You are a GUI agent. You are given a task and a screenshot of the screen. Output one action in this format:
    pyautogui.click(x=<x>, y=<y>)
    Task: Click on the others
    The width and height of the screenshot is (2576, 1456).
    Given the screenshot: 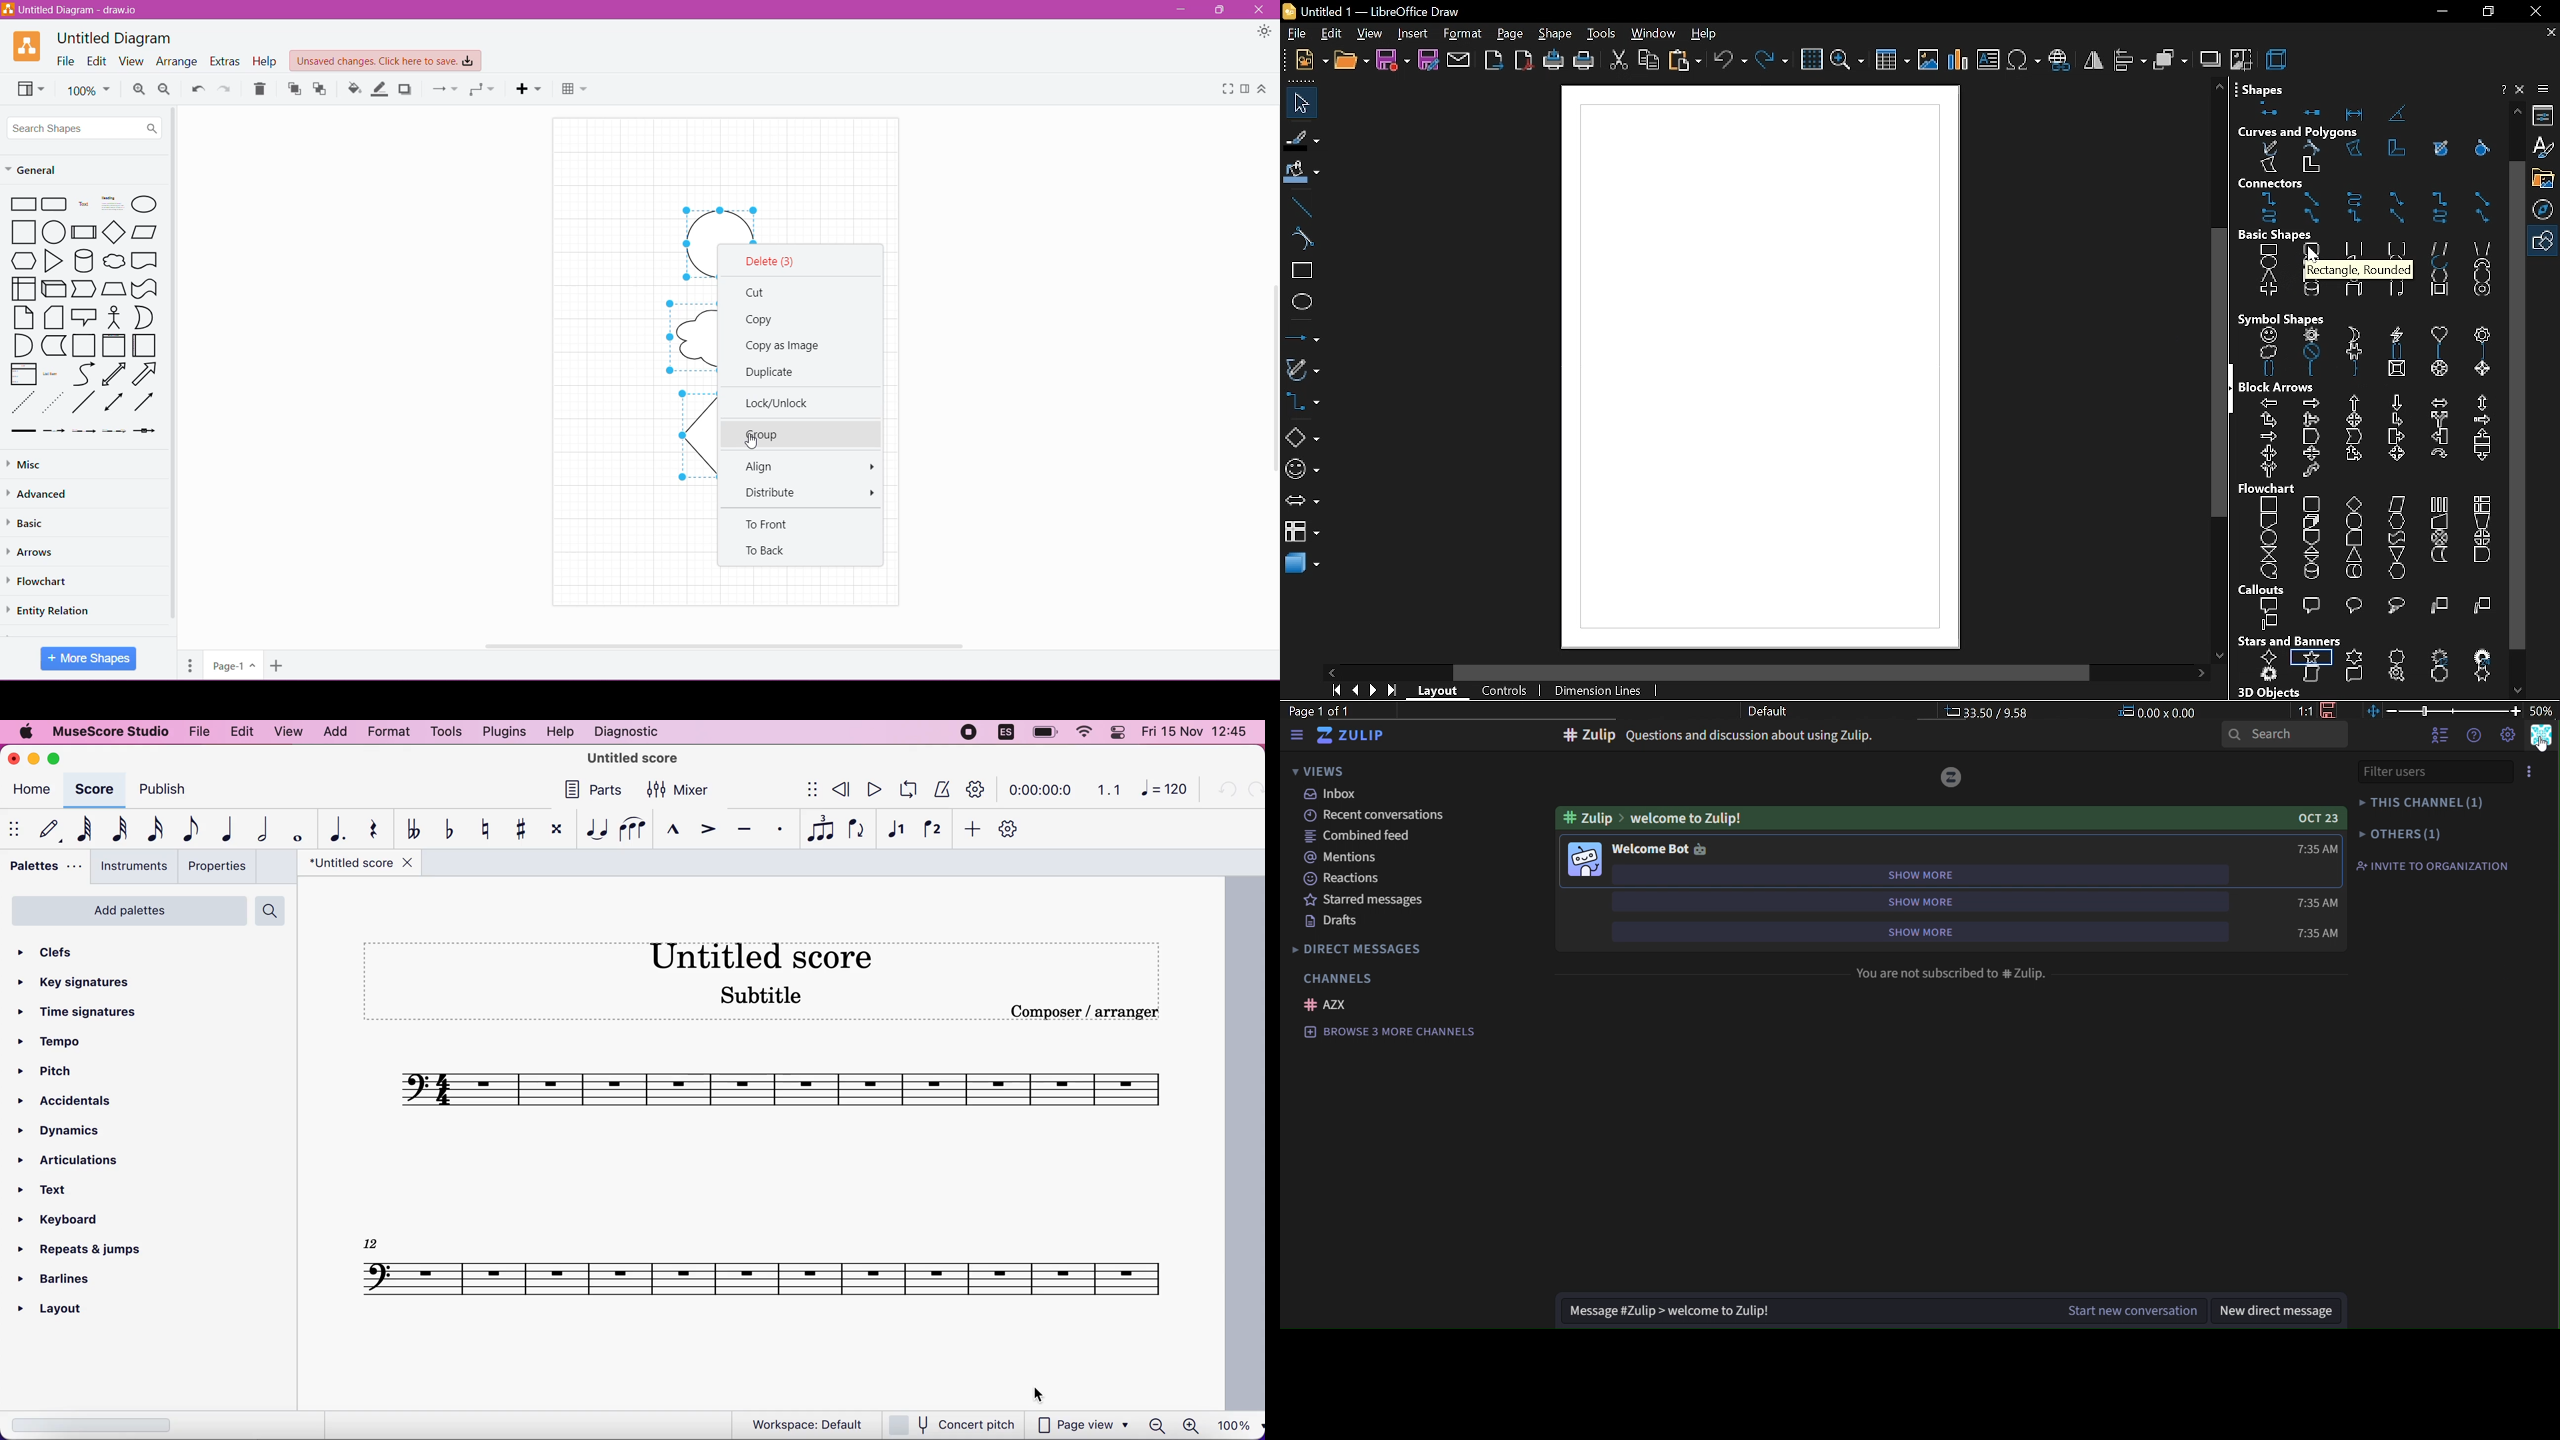 What is the action you would take?
    pyautogui.click(x=2403, y=833)
    